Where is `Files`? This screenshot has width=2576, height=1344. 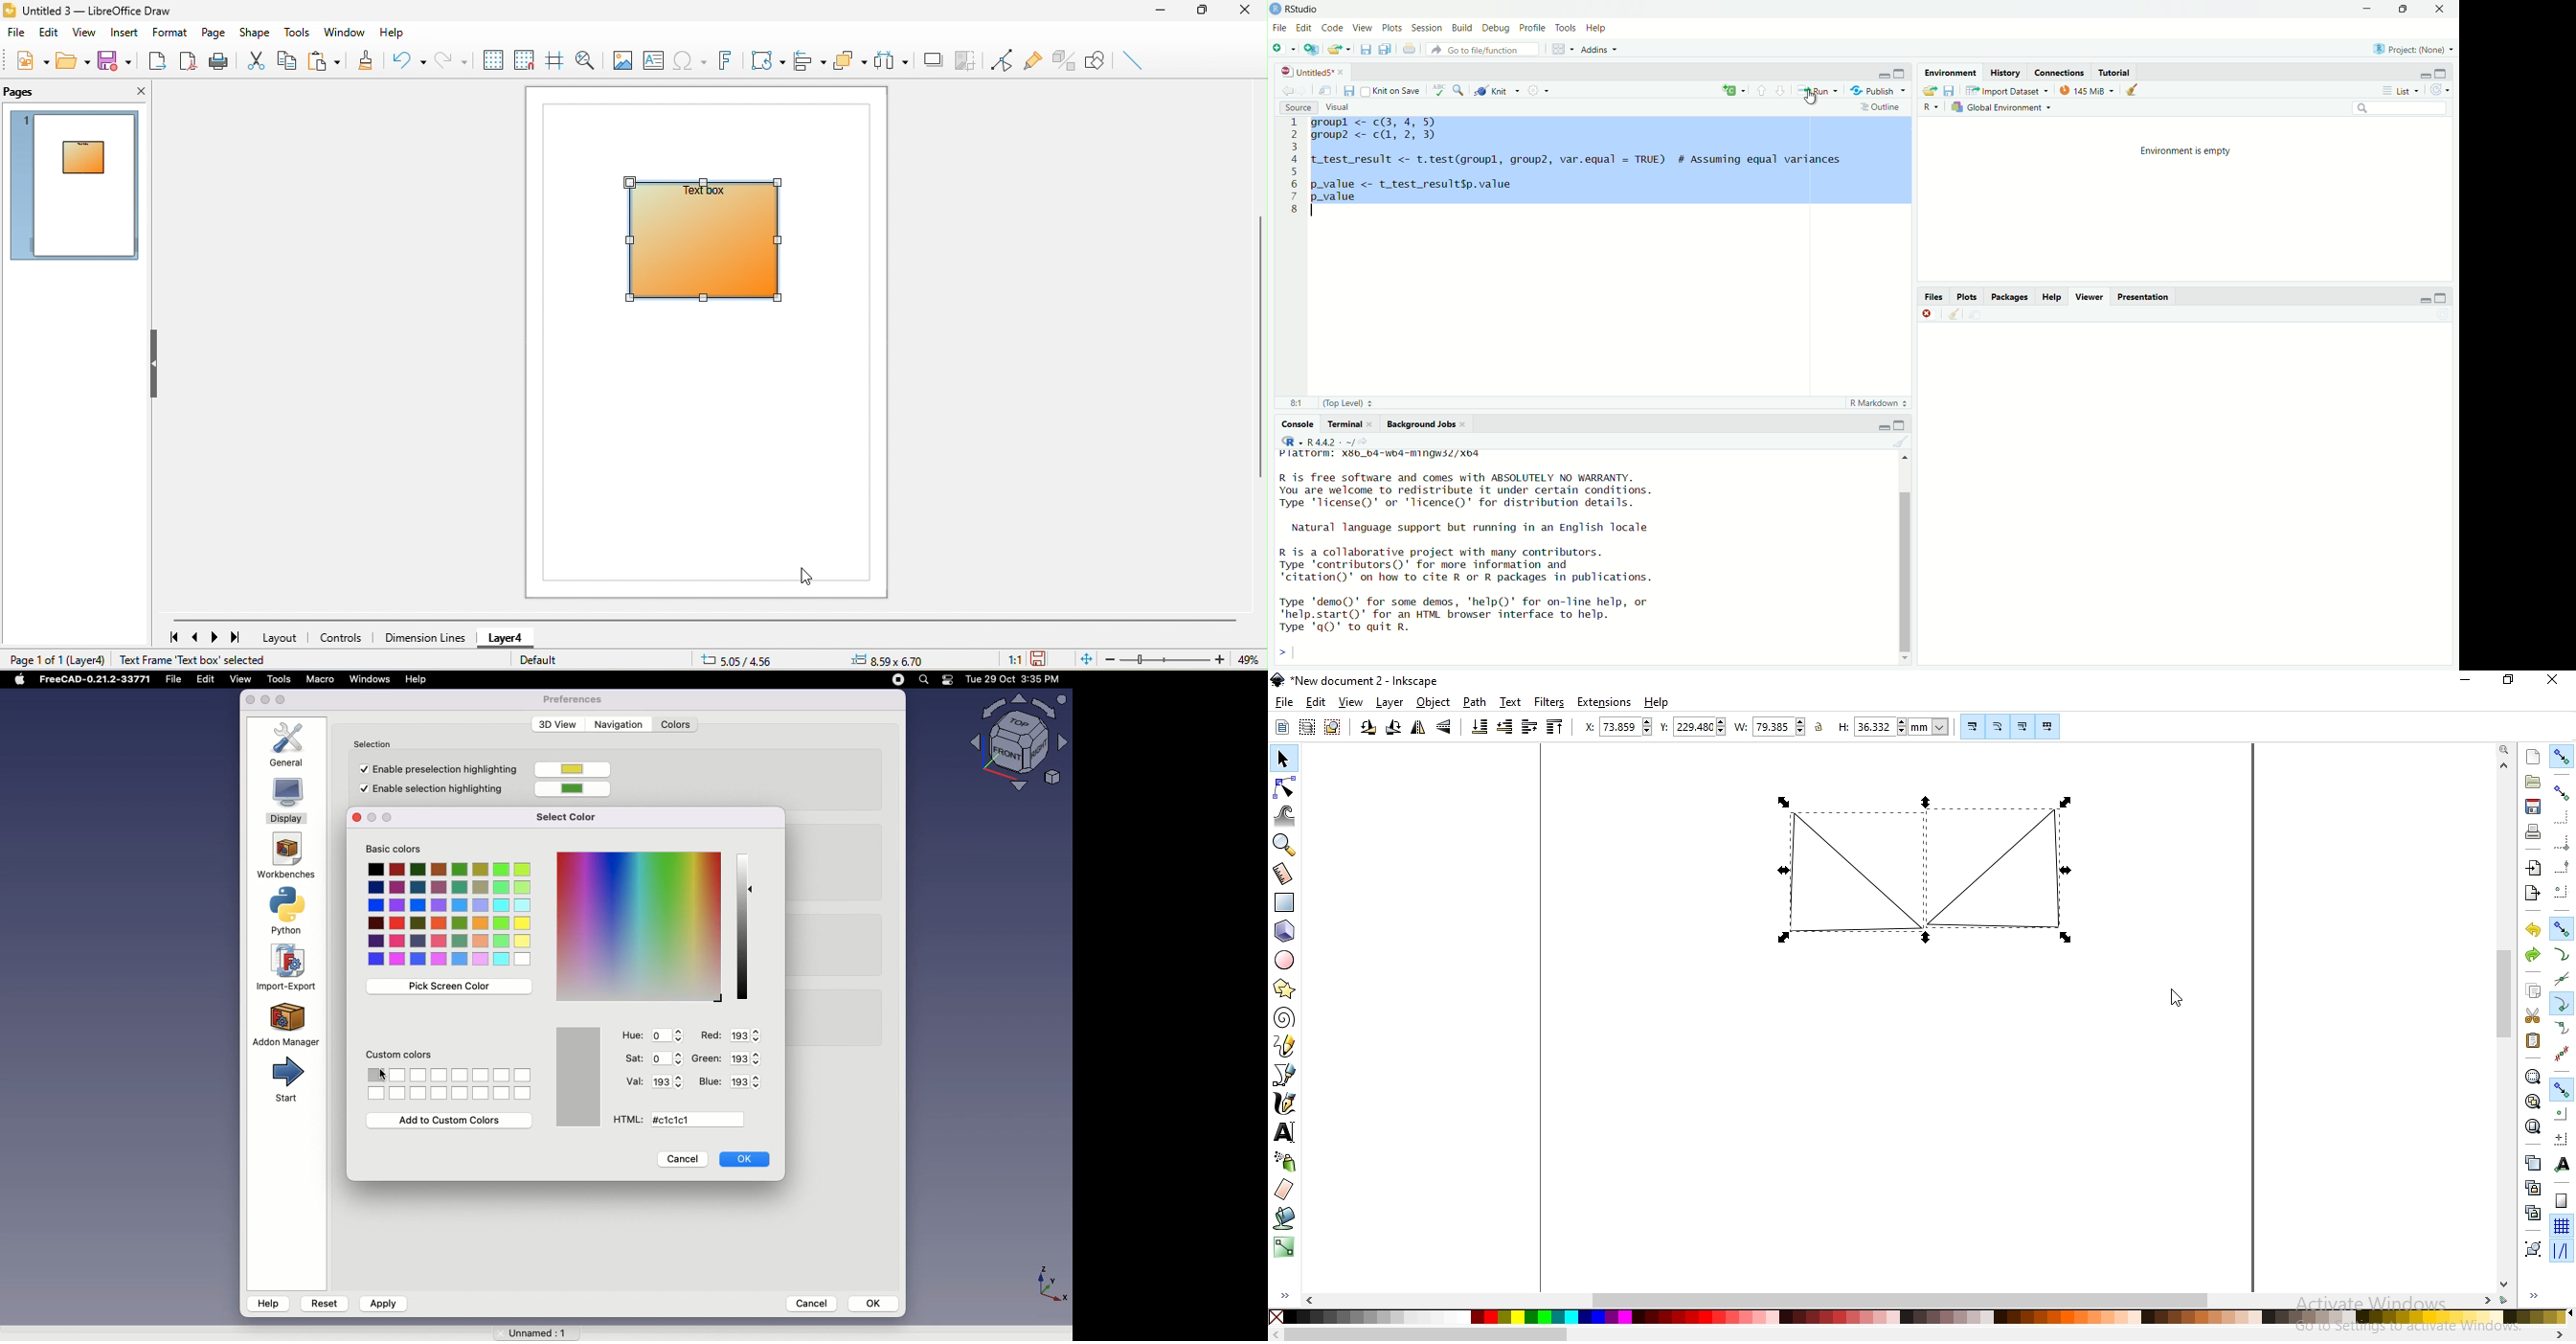 Files is located at coordinates (1935, 297).